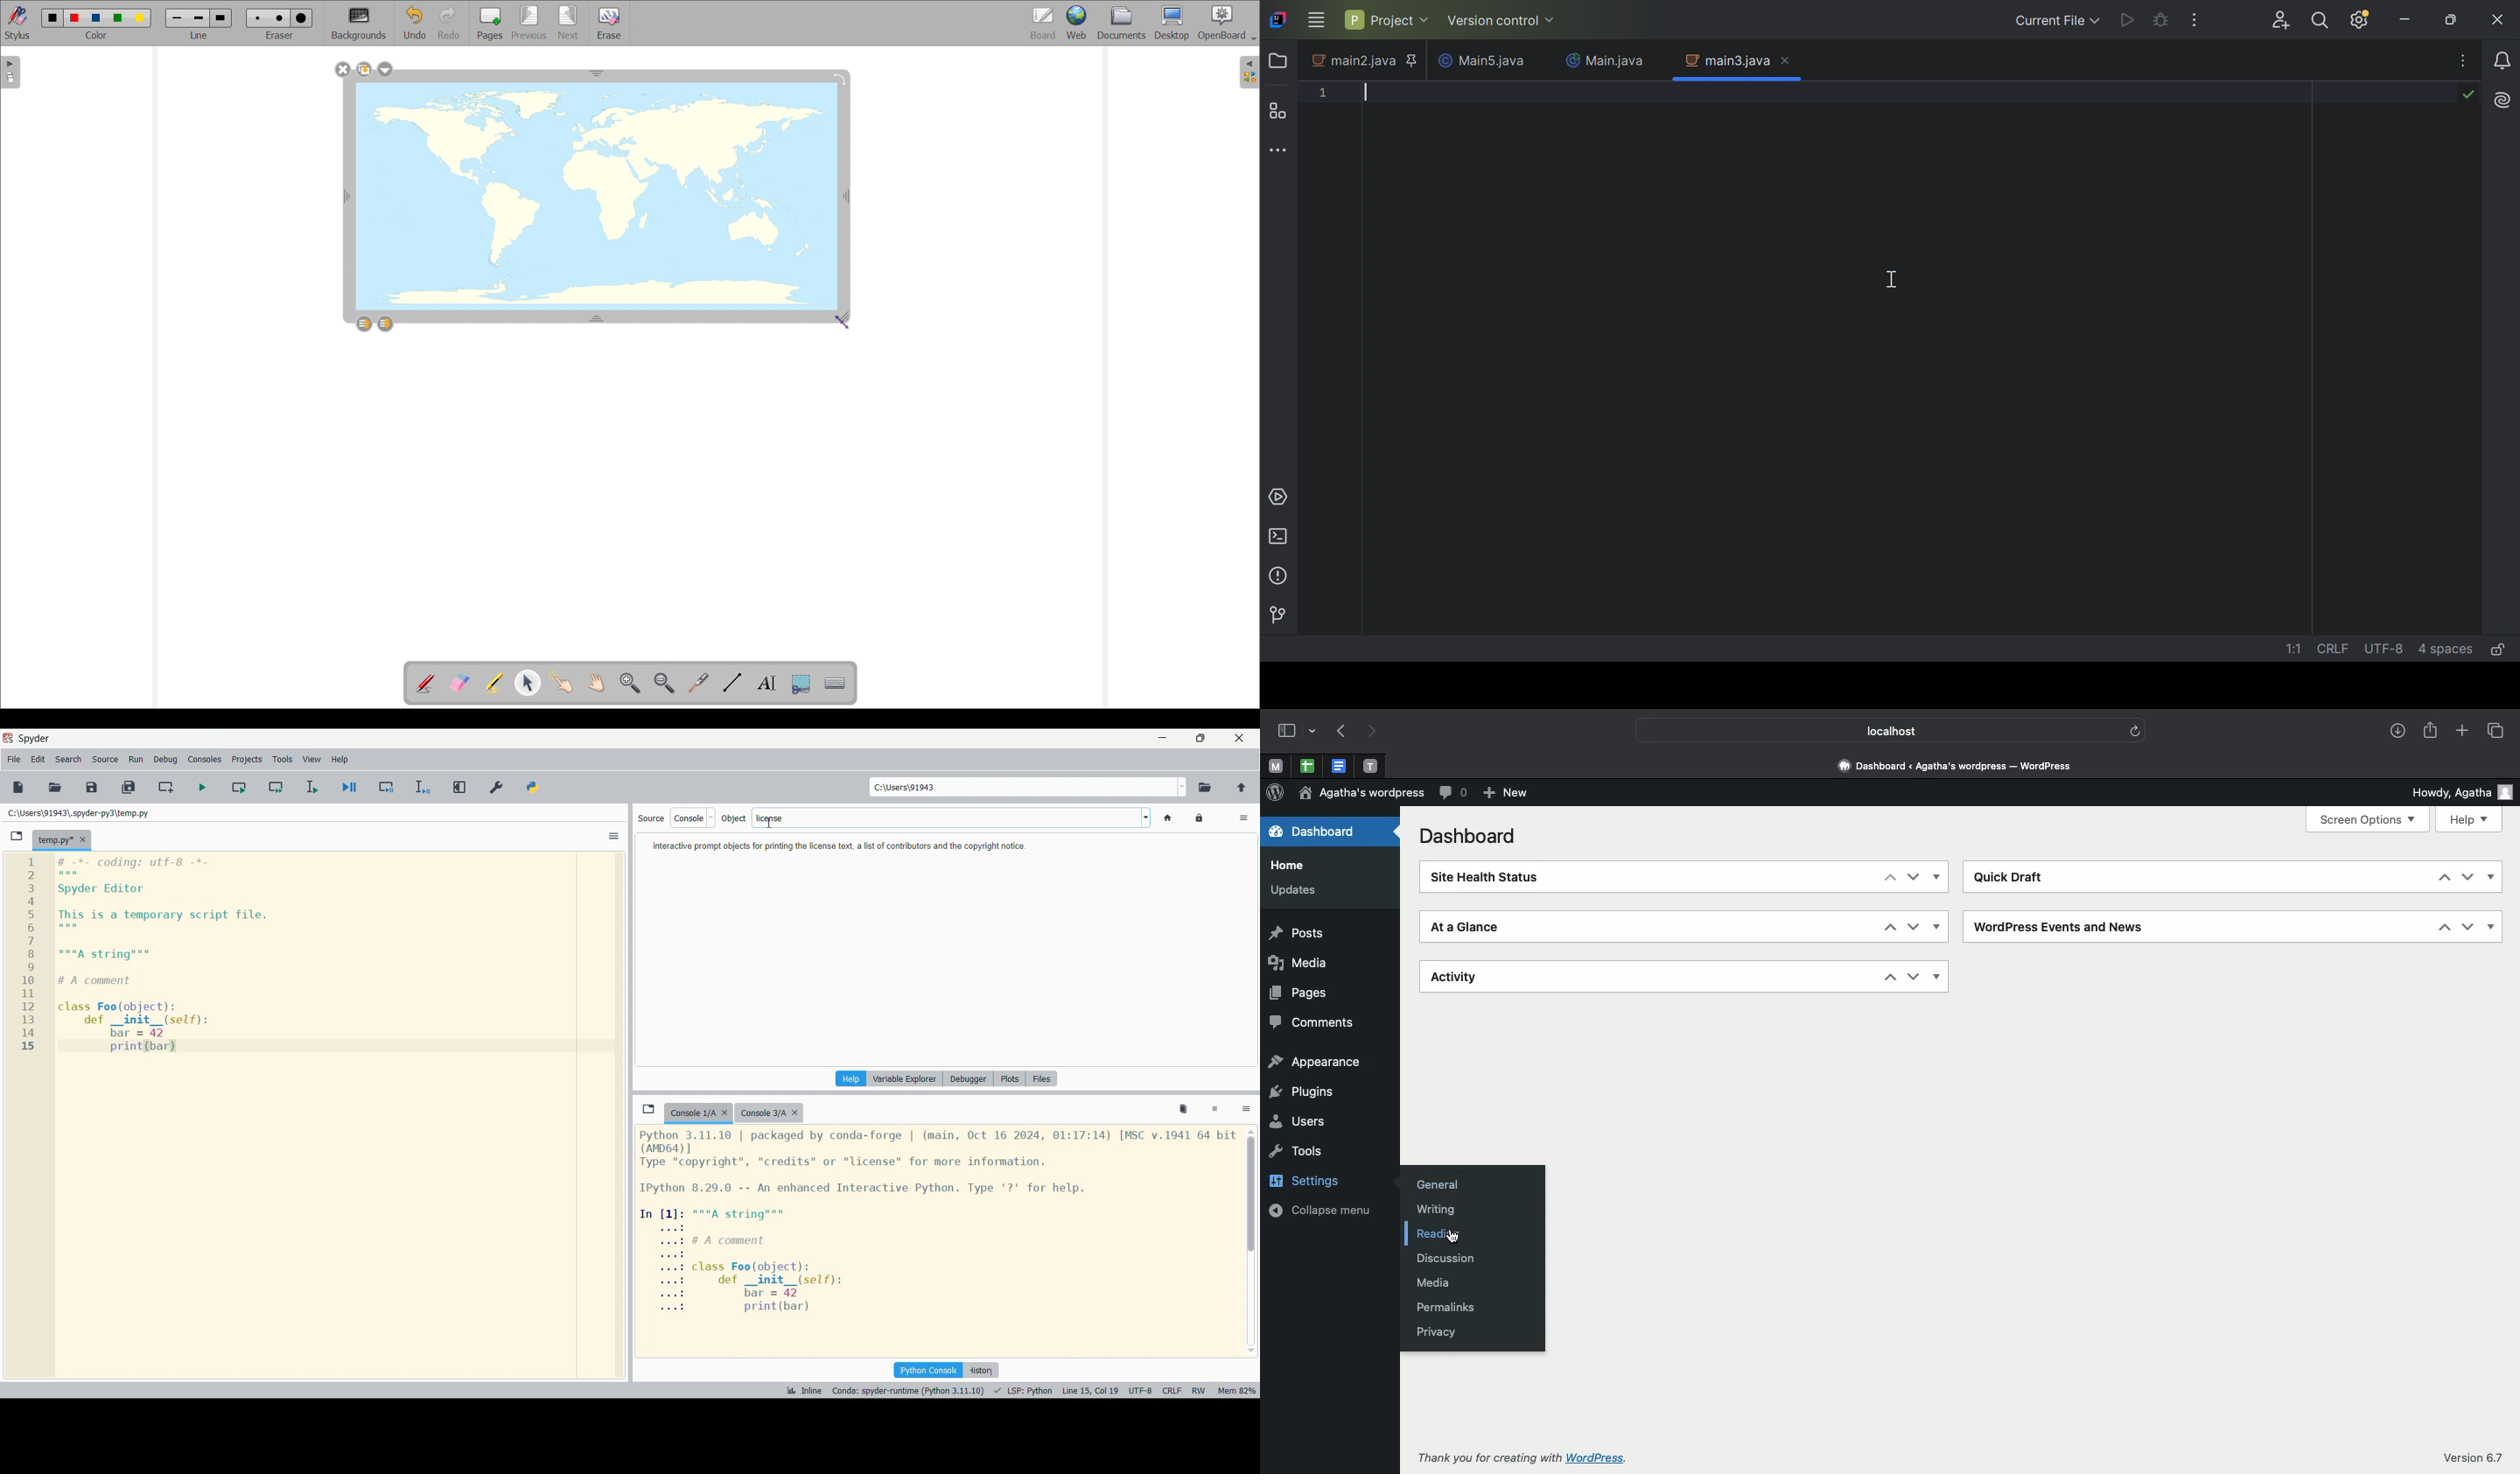 Image resolution: width=2520 pixels, height=1484 pixels. Describe the element at coordinates (83, 839) in the screenshot. I see `Close` at that location.